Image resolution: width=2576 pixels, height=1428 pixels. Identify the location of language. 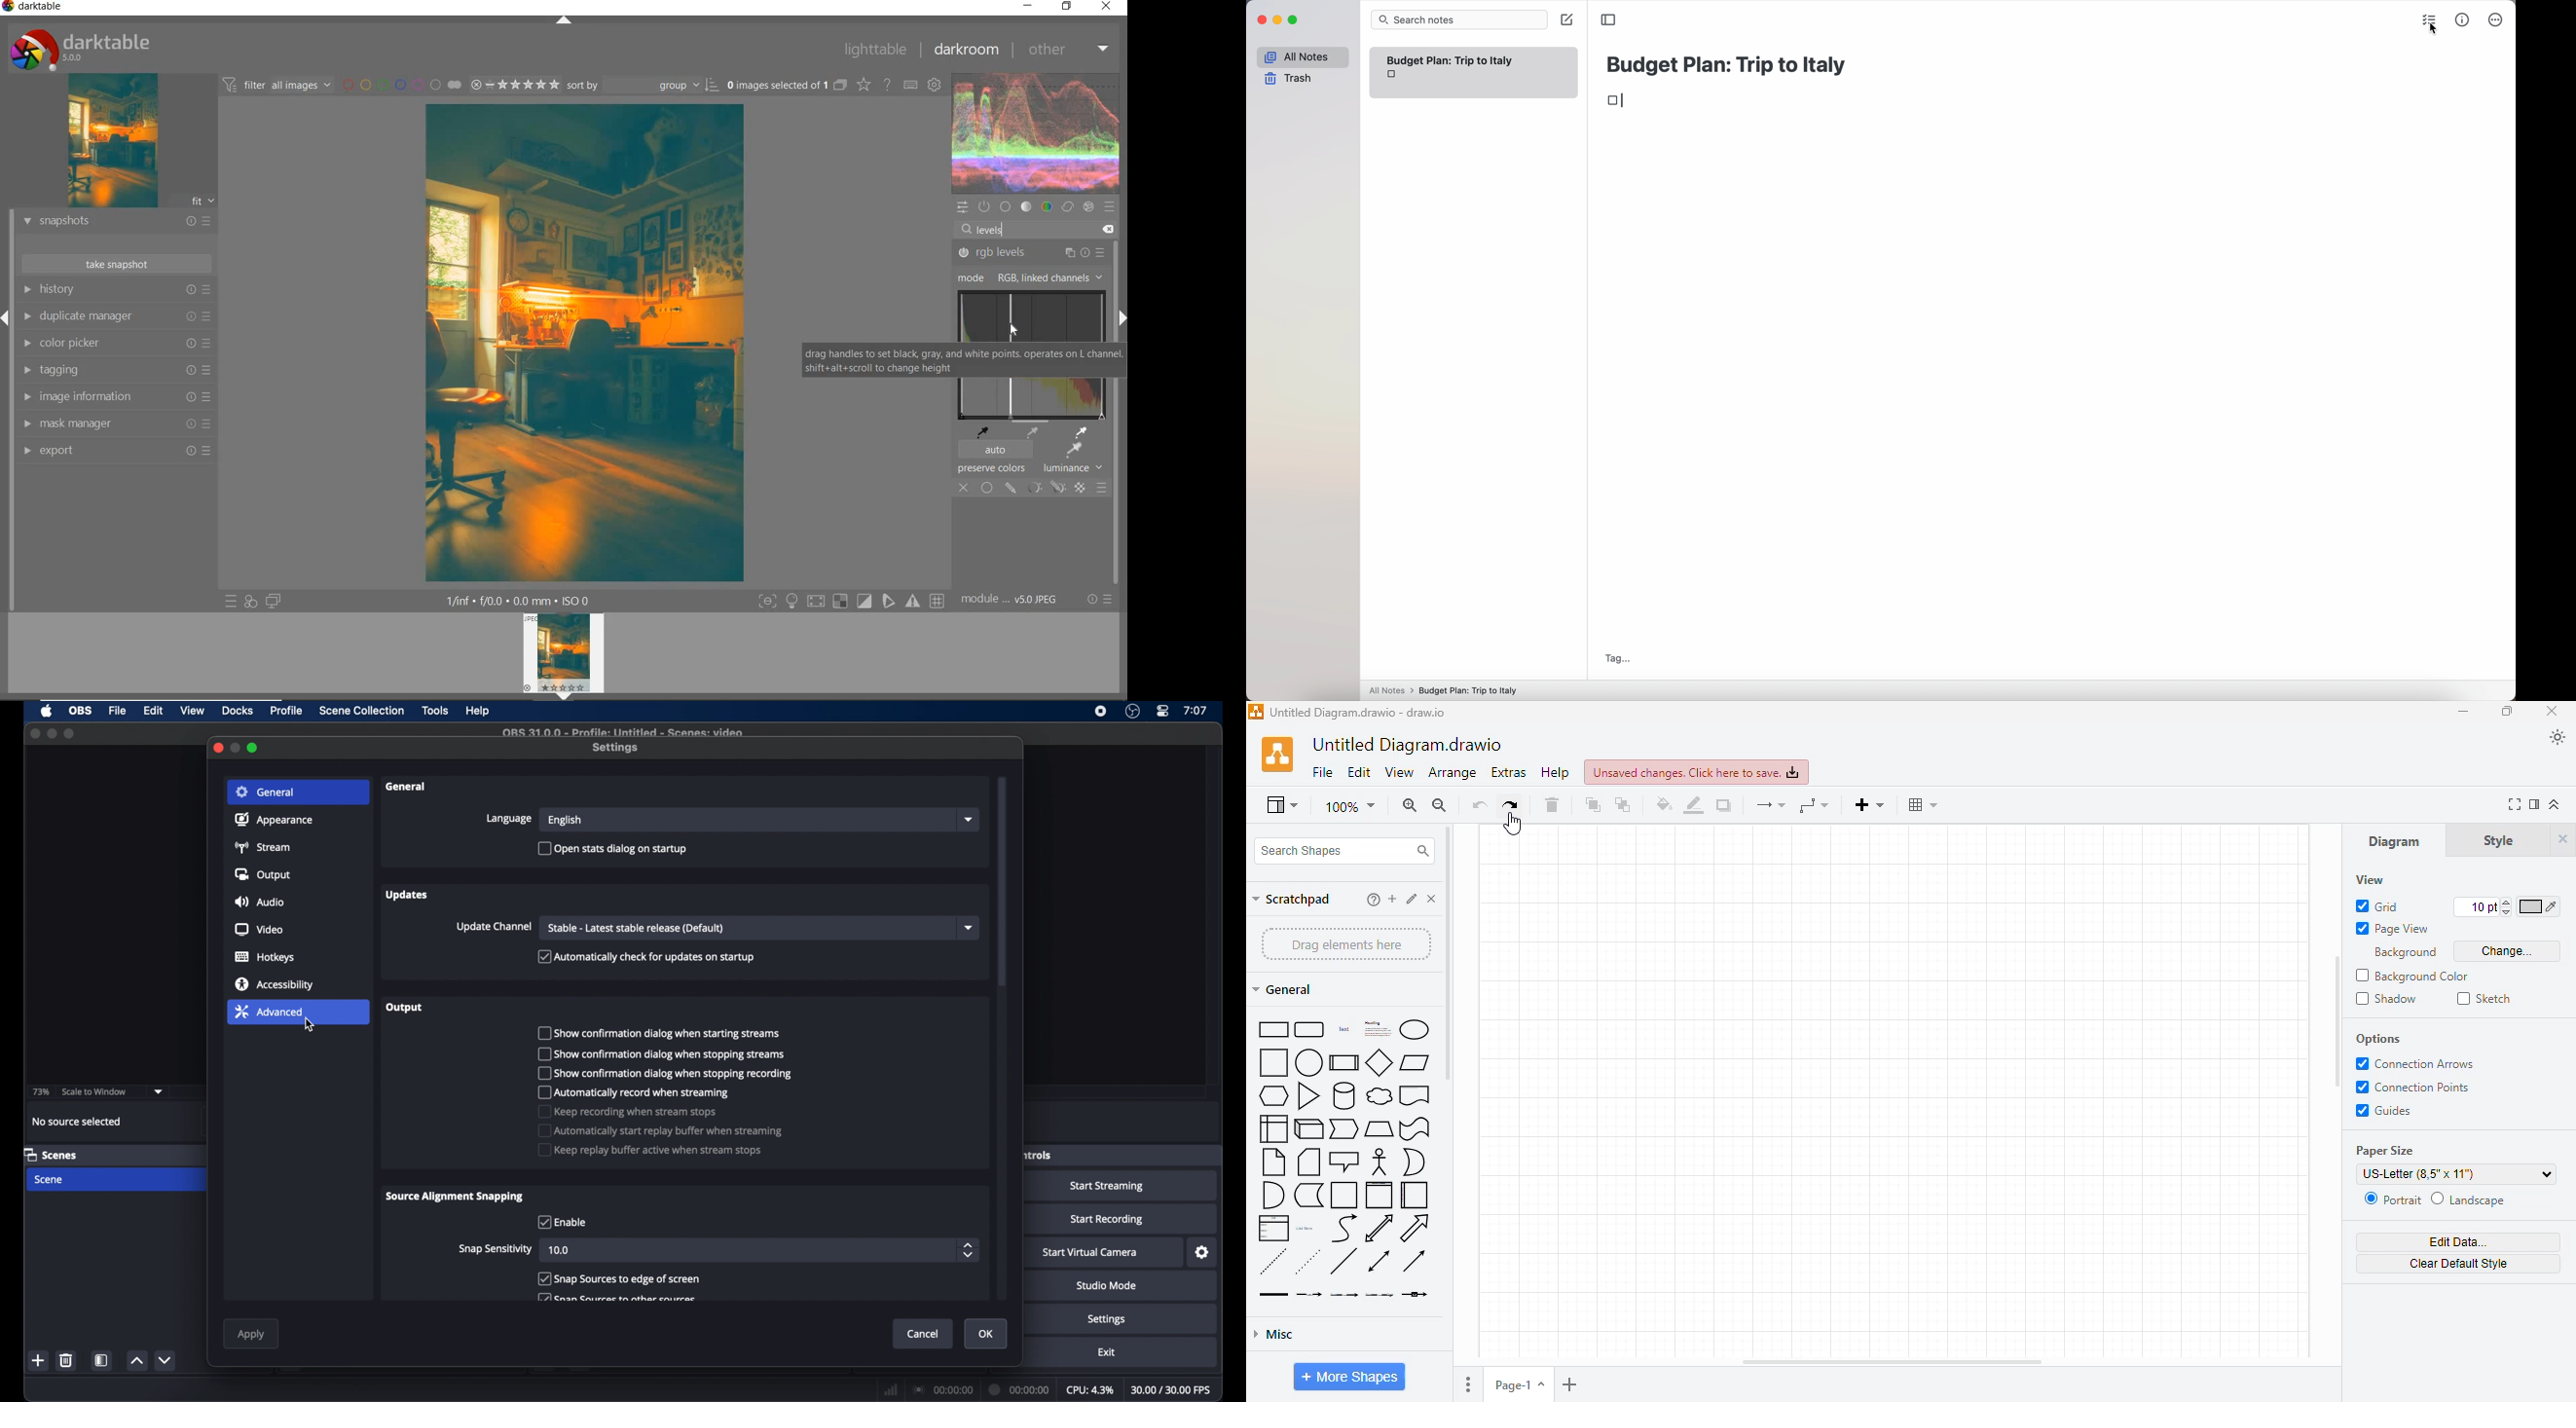
(511, 818).